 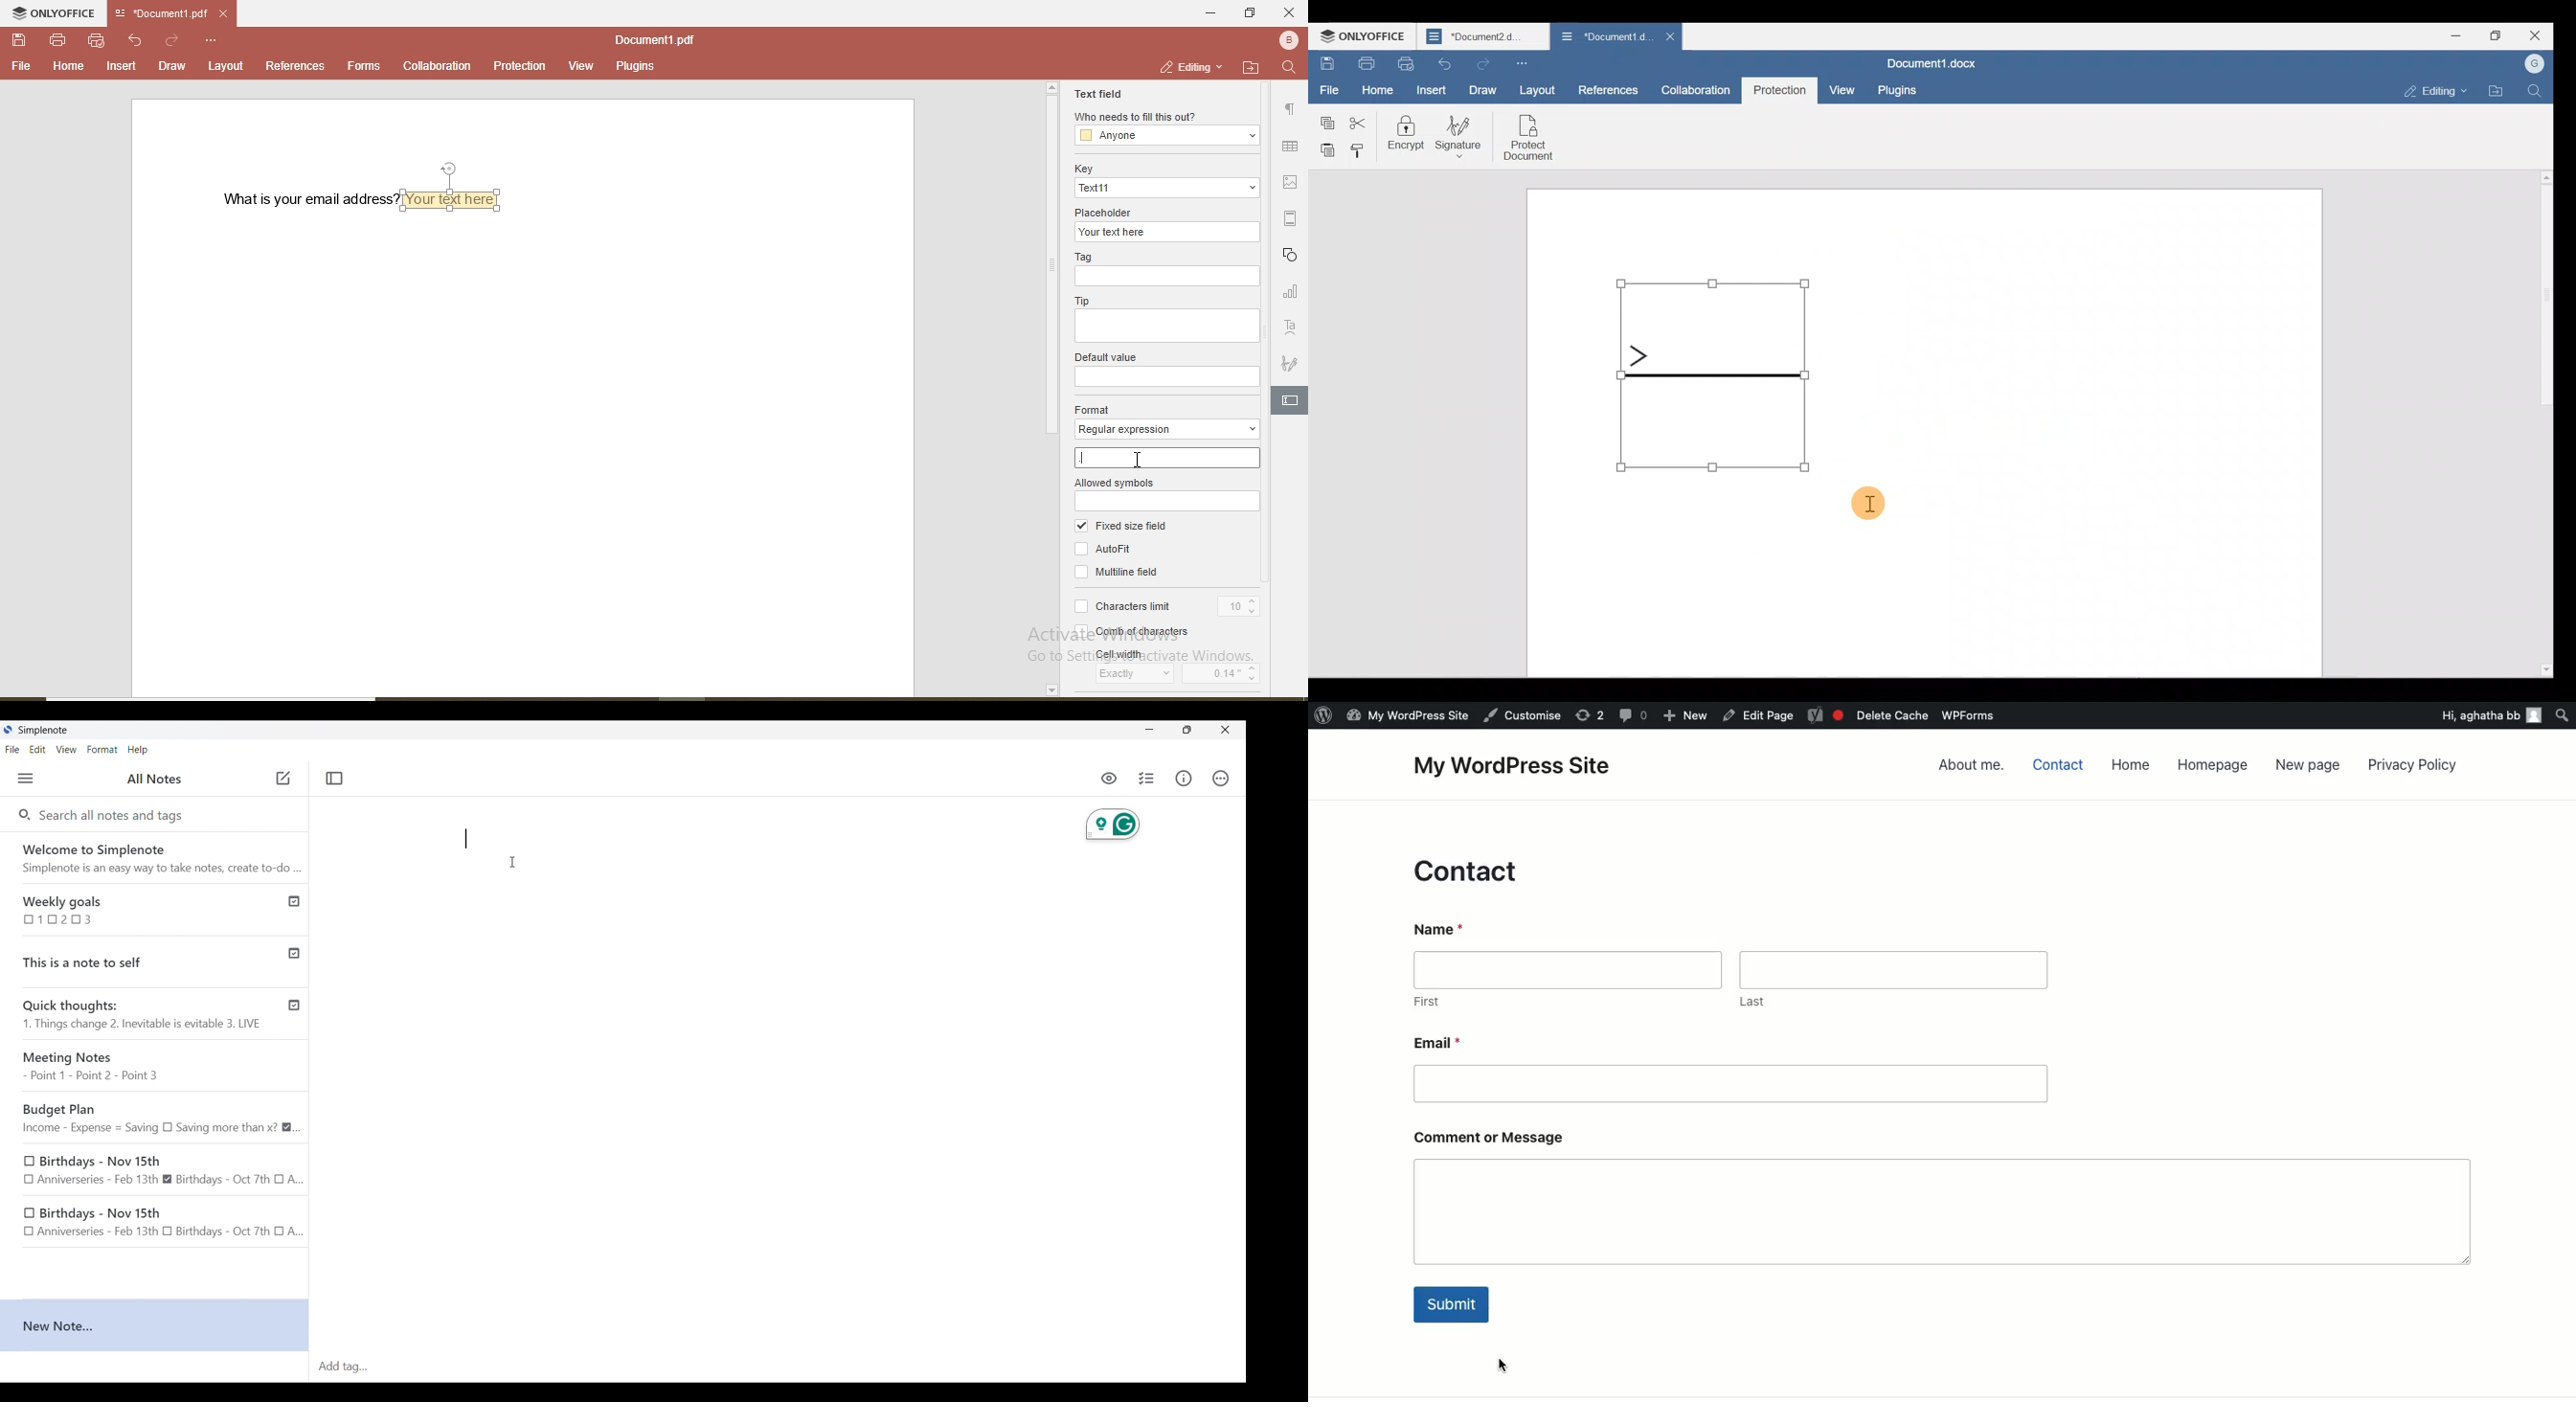 What do you see at coordinates (1672, 36) in the screenshot?
I see `Close document` at bounding box center [1672, 36].